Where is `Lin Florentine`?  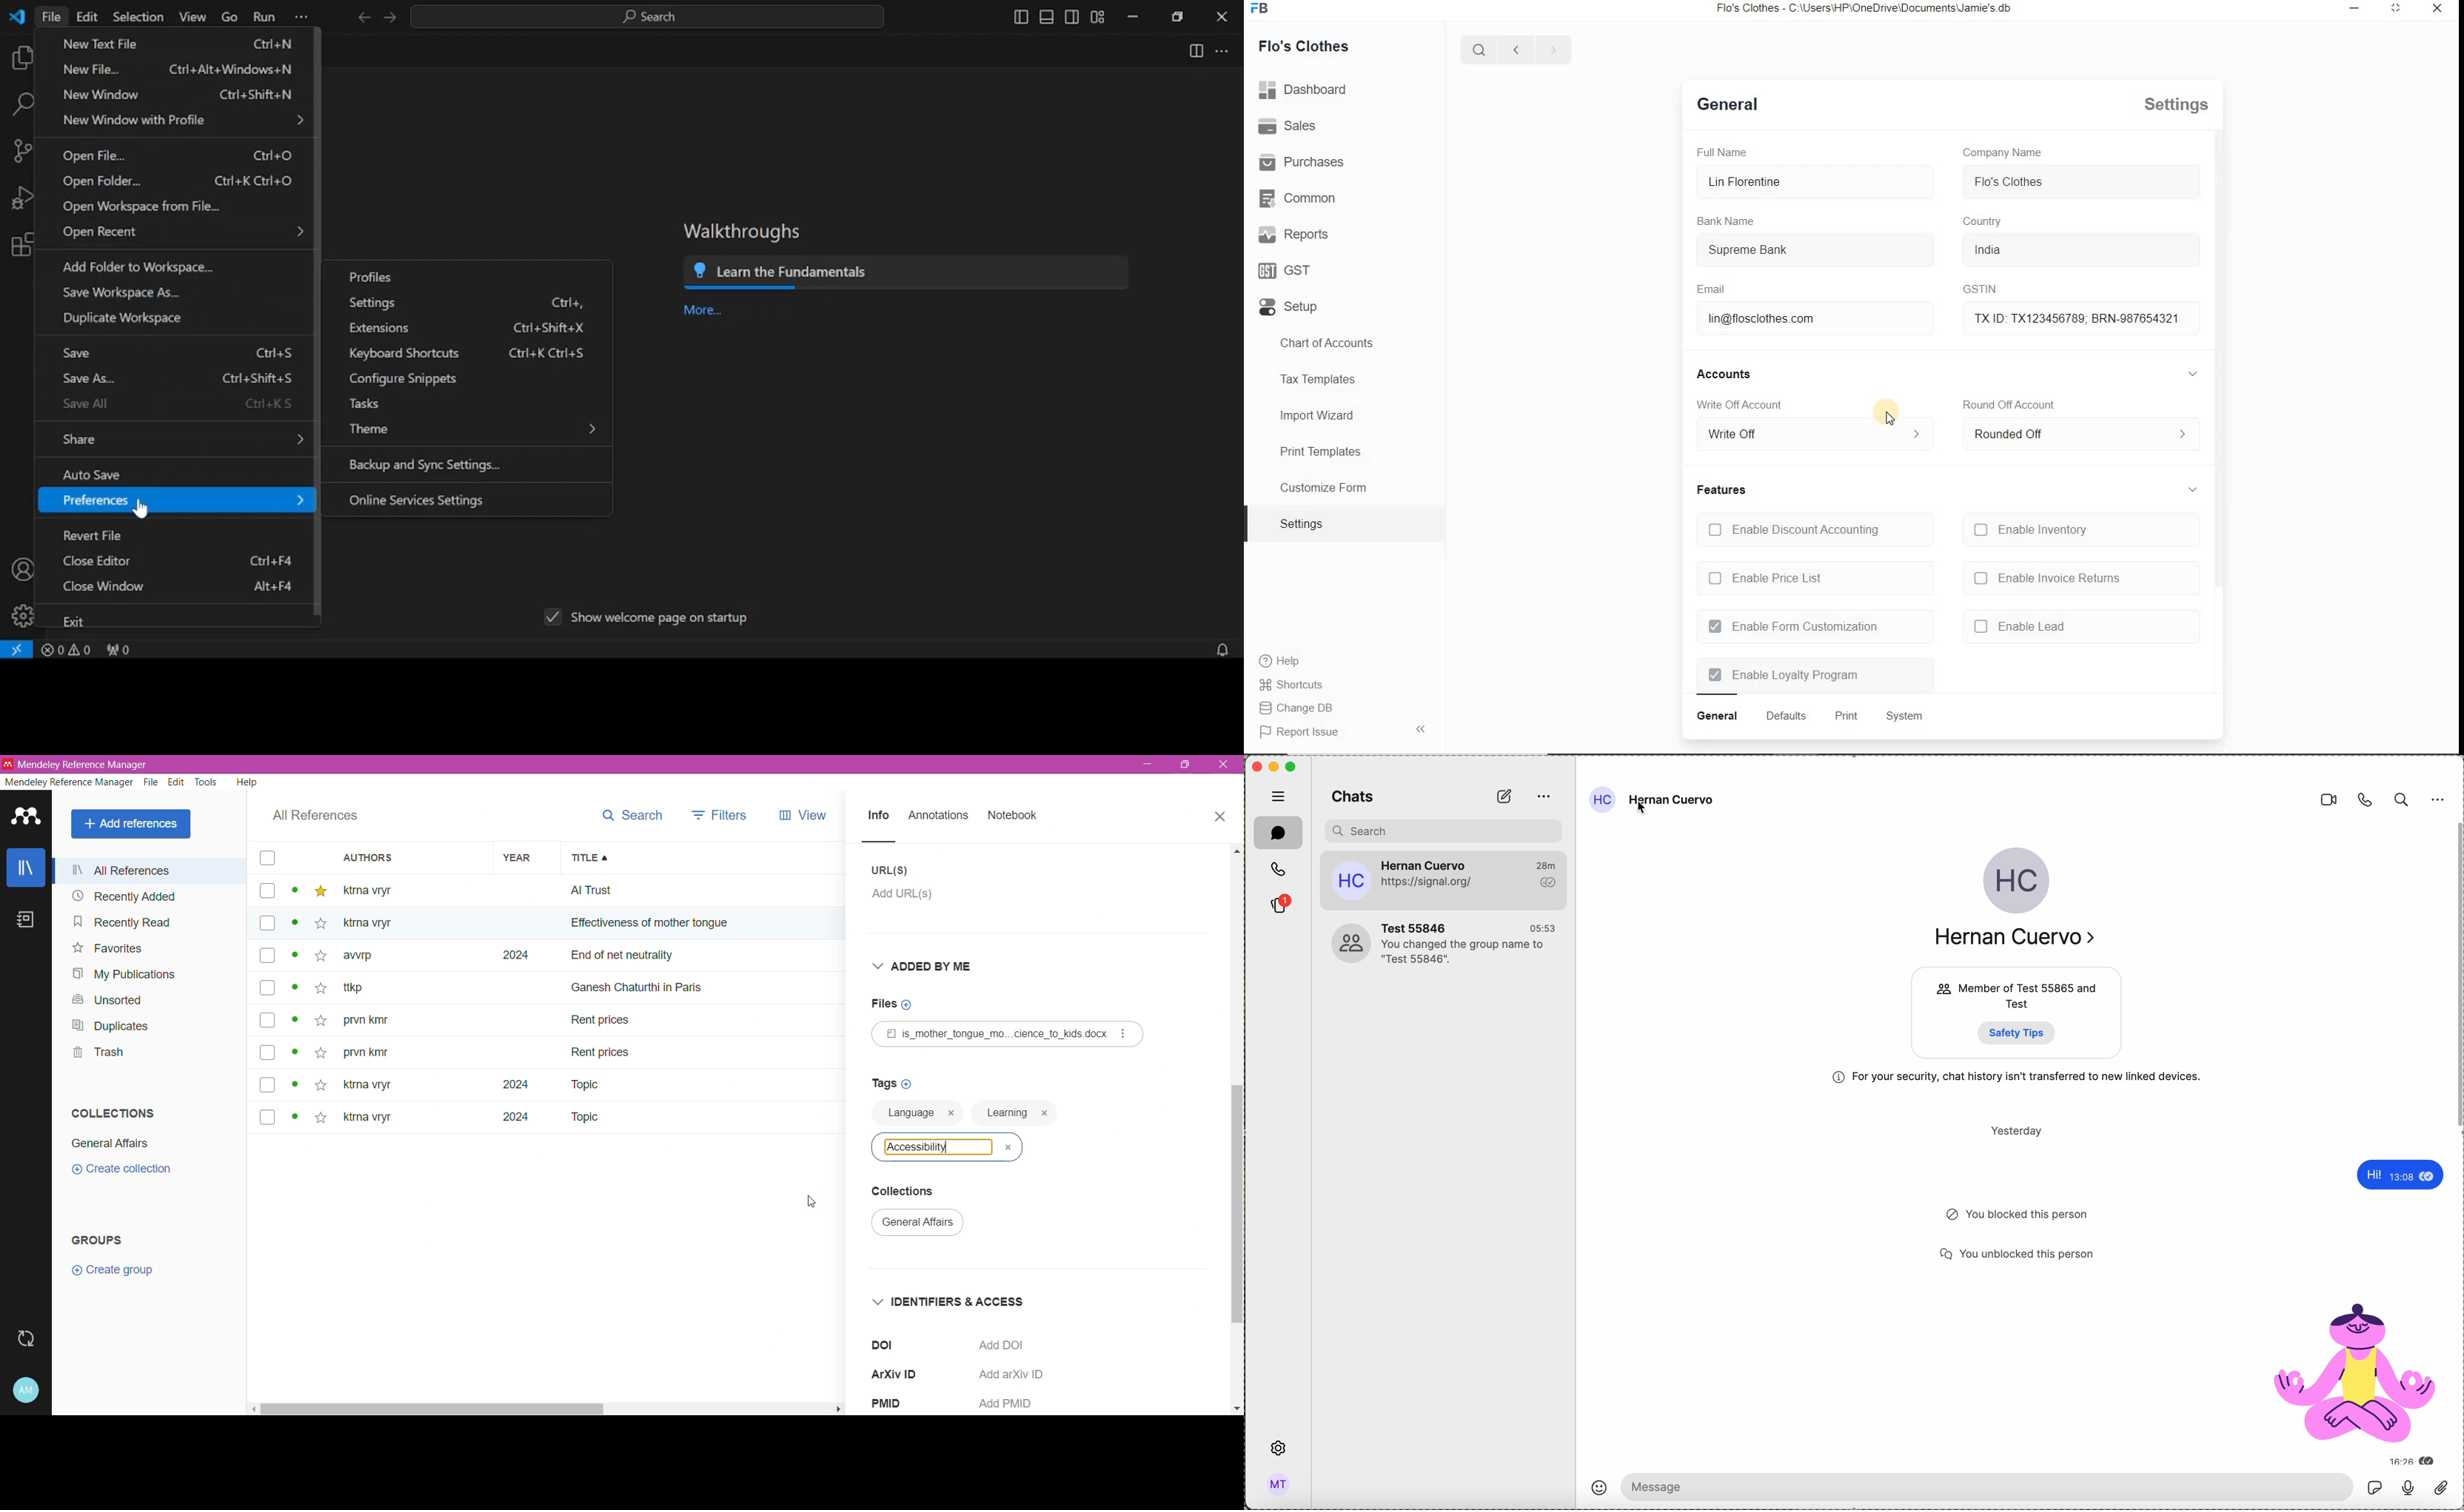
Lin Florentine is located at coordinates (1817, 182).